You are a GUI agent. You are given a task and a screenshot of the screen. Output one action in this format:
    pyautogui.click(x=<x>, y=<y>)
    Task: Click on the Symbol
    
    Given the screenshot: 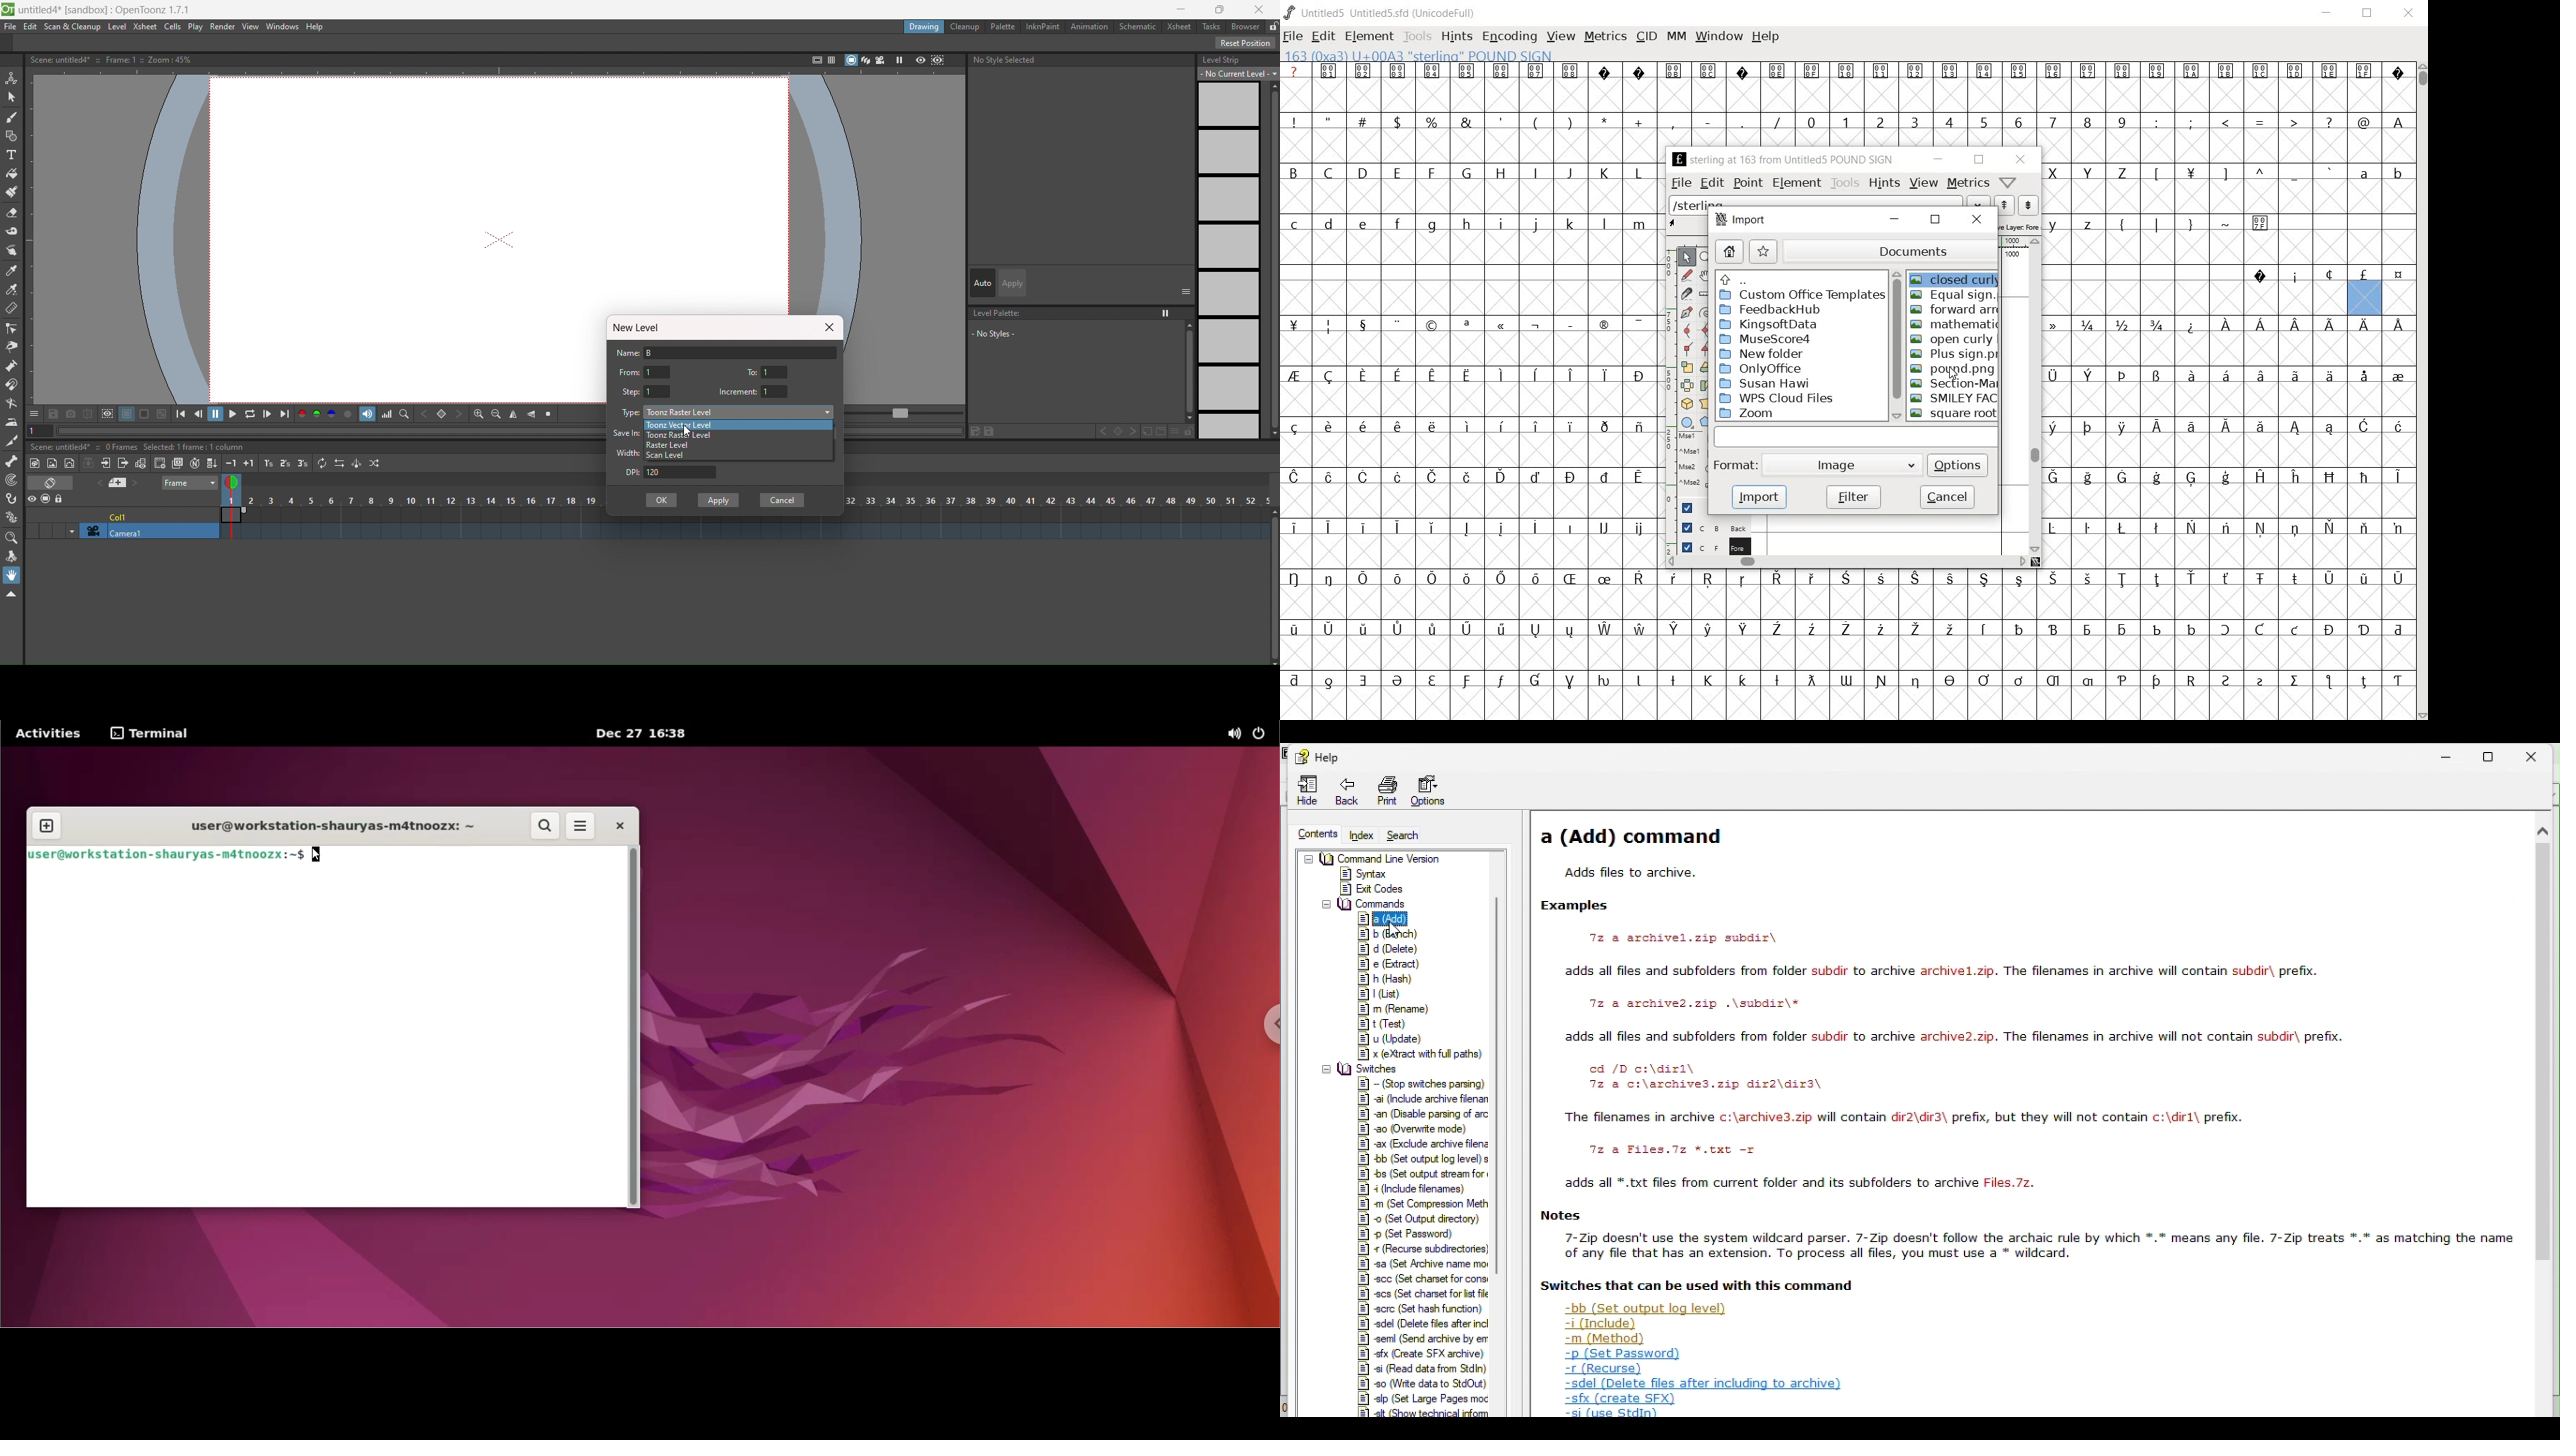 What is the action you would take?
    pyautogui.click(x=2089, y=681)
    